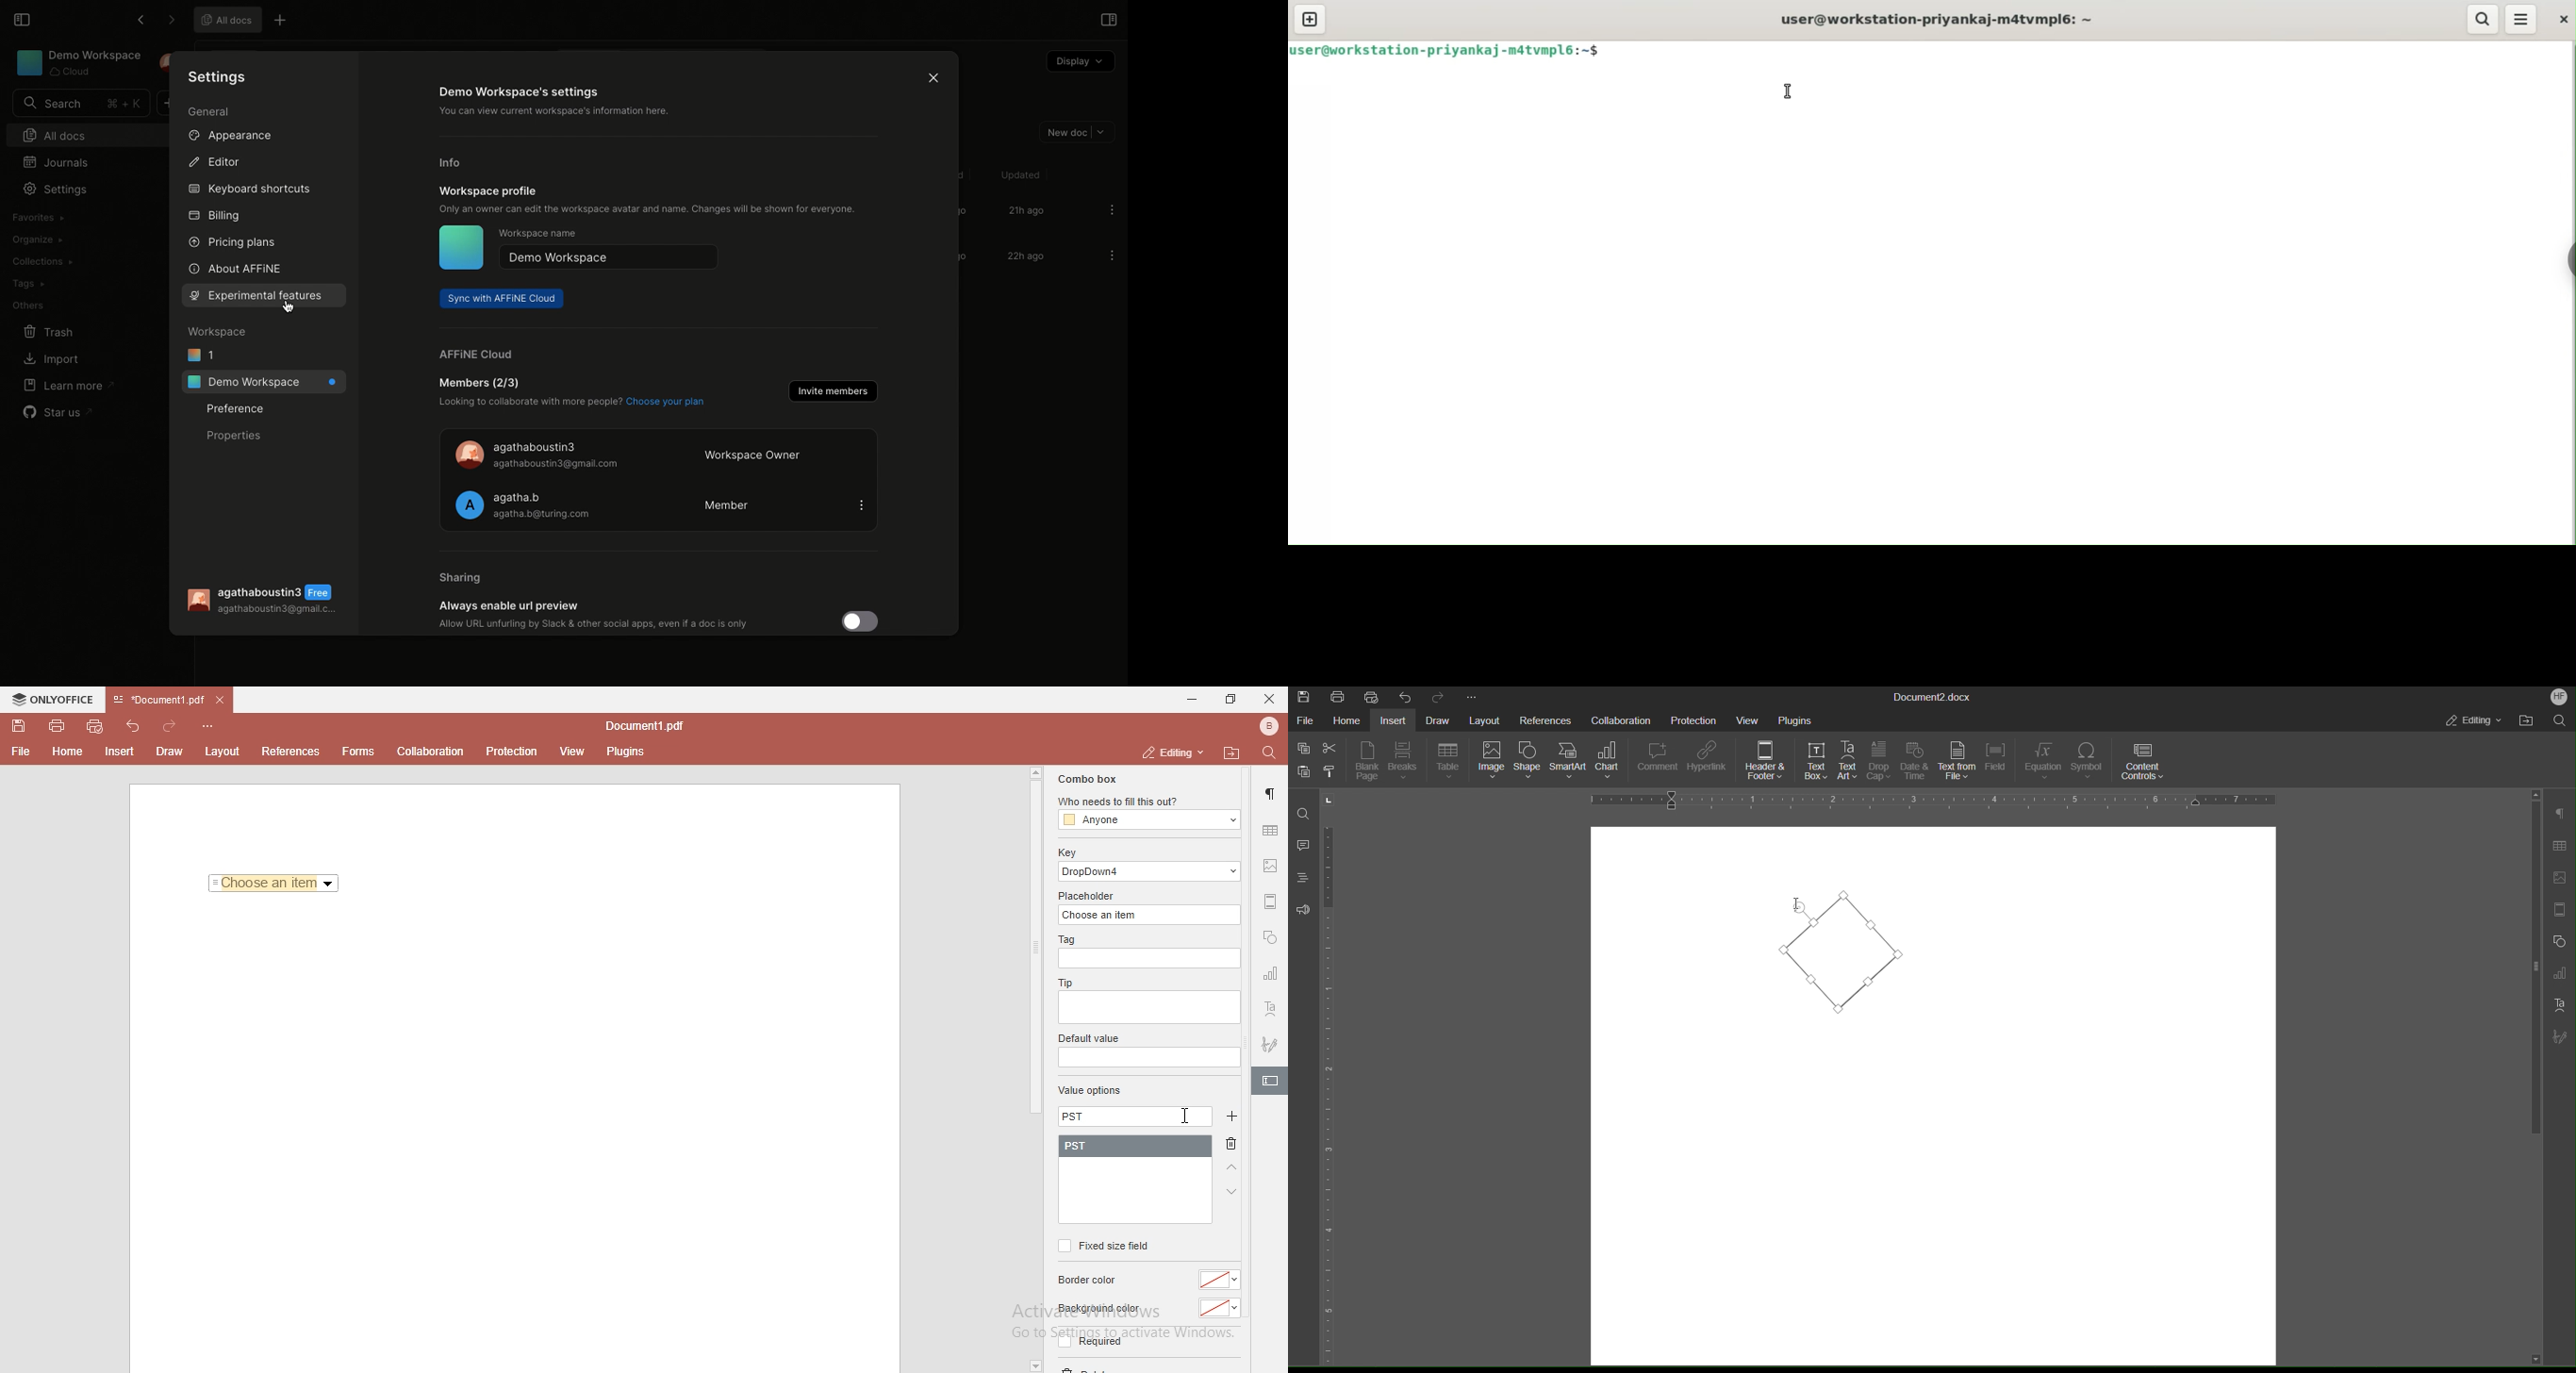 Image resolution: width=2576 pixels, height=1400 pixels. Describe the element at coordinates (173, 751) in the screenshot. I see `Draw` at that location.